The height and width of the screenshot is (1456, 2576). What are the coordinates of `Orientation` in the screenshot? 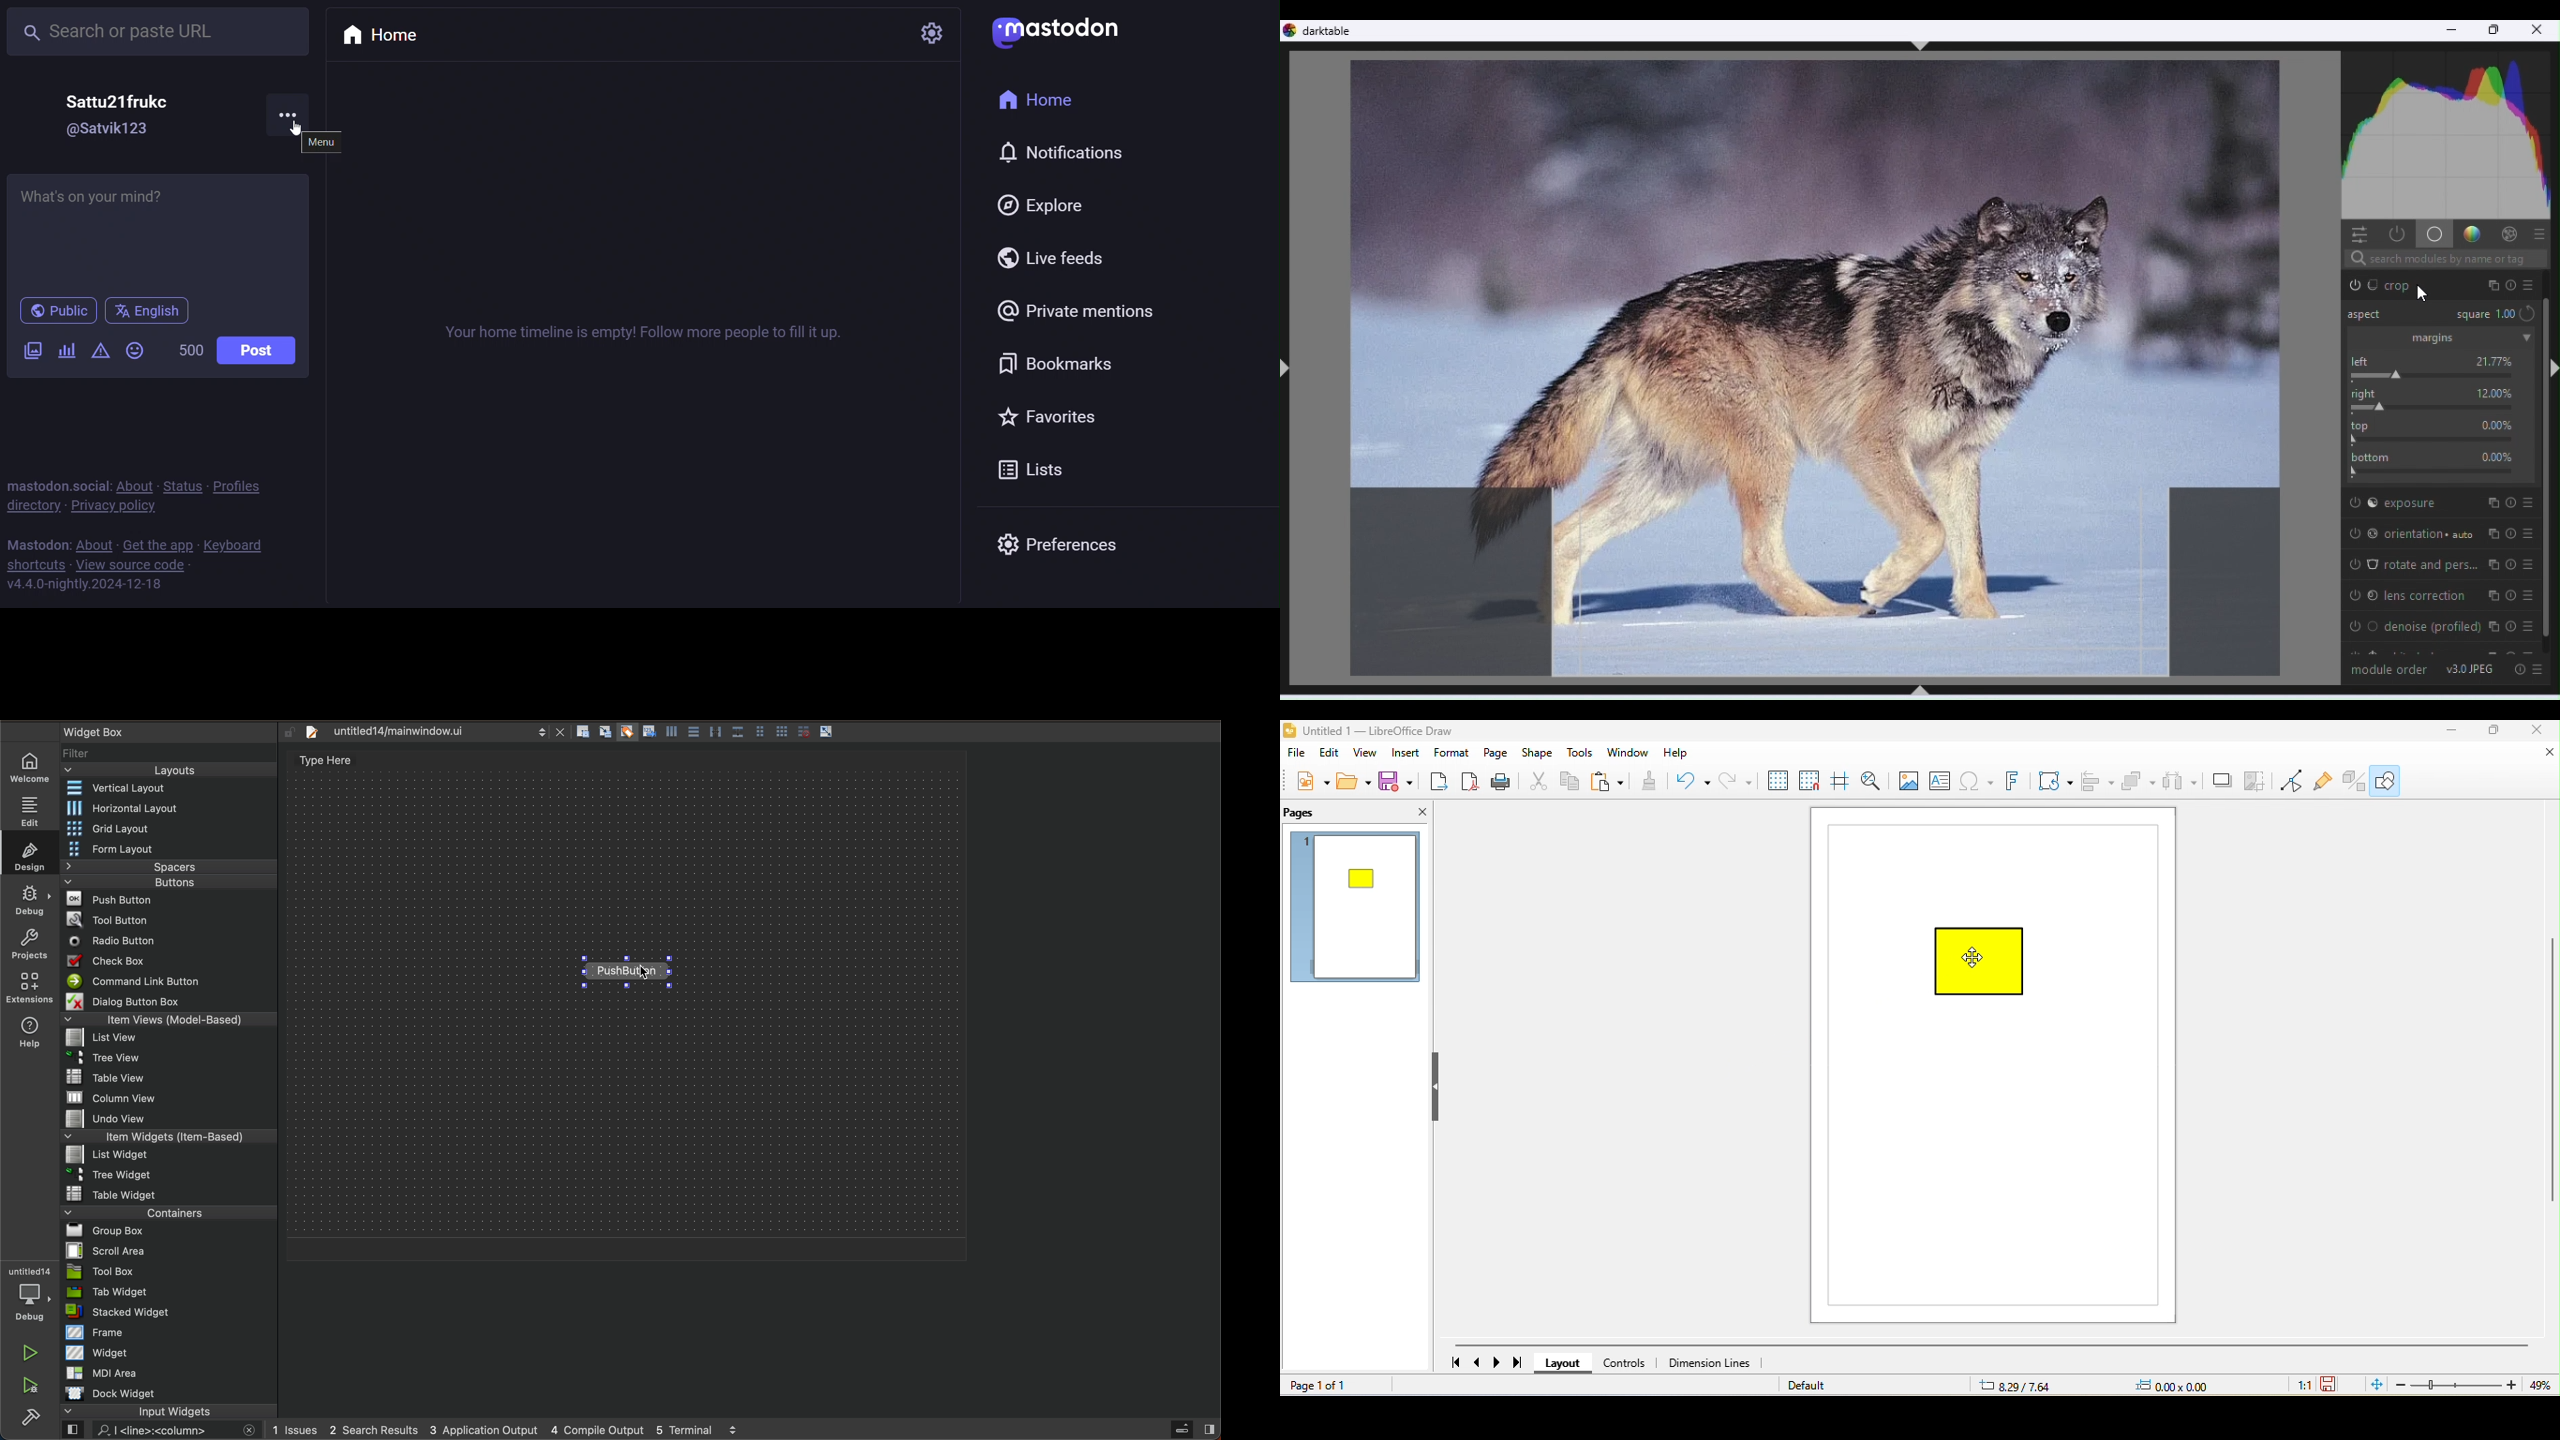 It's located at (2438, 530).